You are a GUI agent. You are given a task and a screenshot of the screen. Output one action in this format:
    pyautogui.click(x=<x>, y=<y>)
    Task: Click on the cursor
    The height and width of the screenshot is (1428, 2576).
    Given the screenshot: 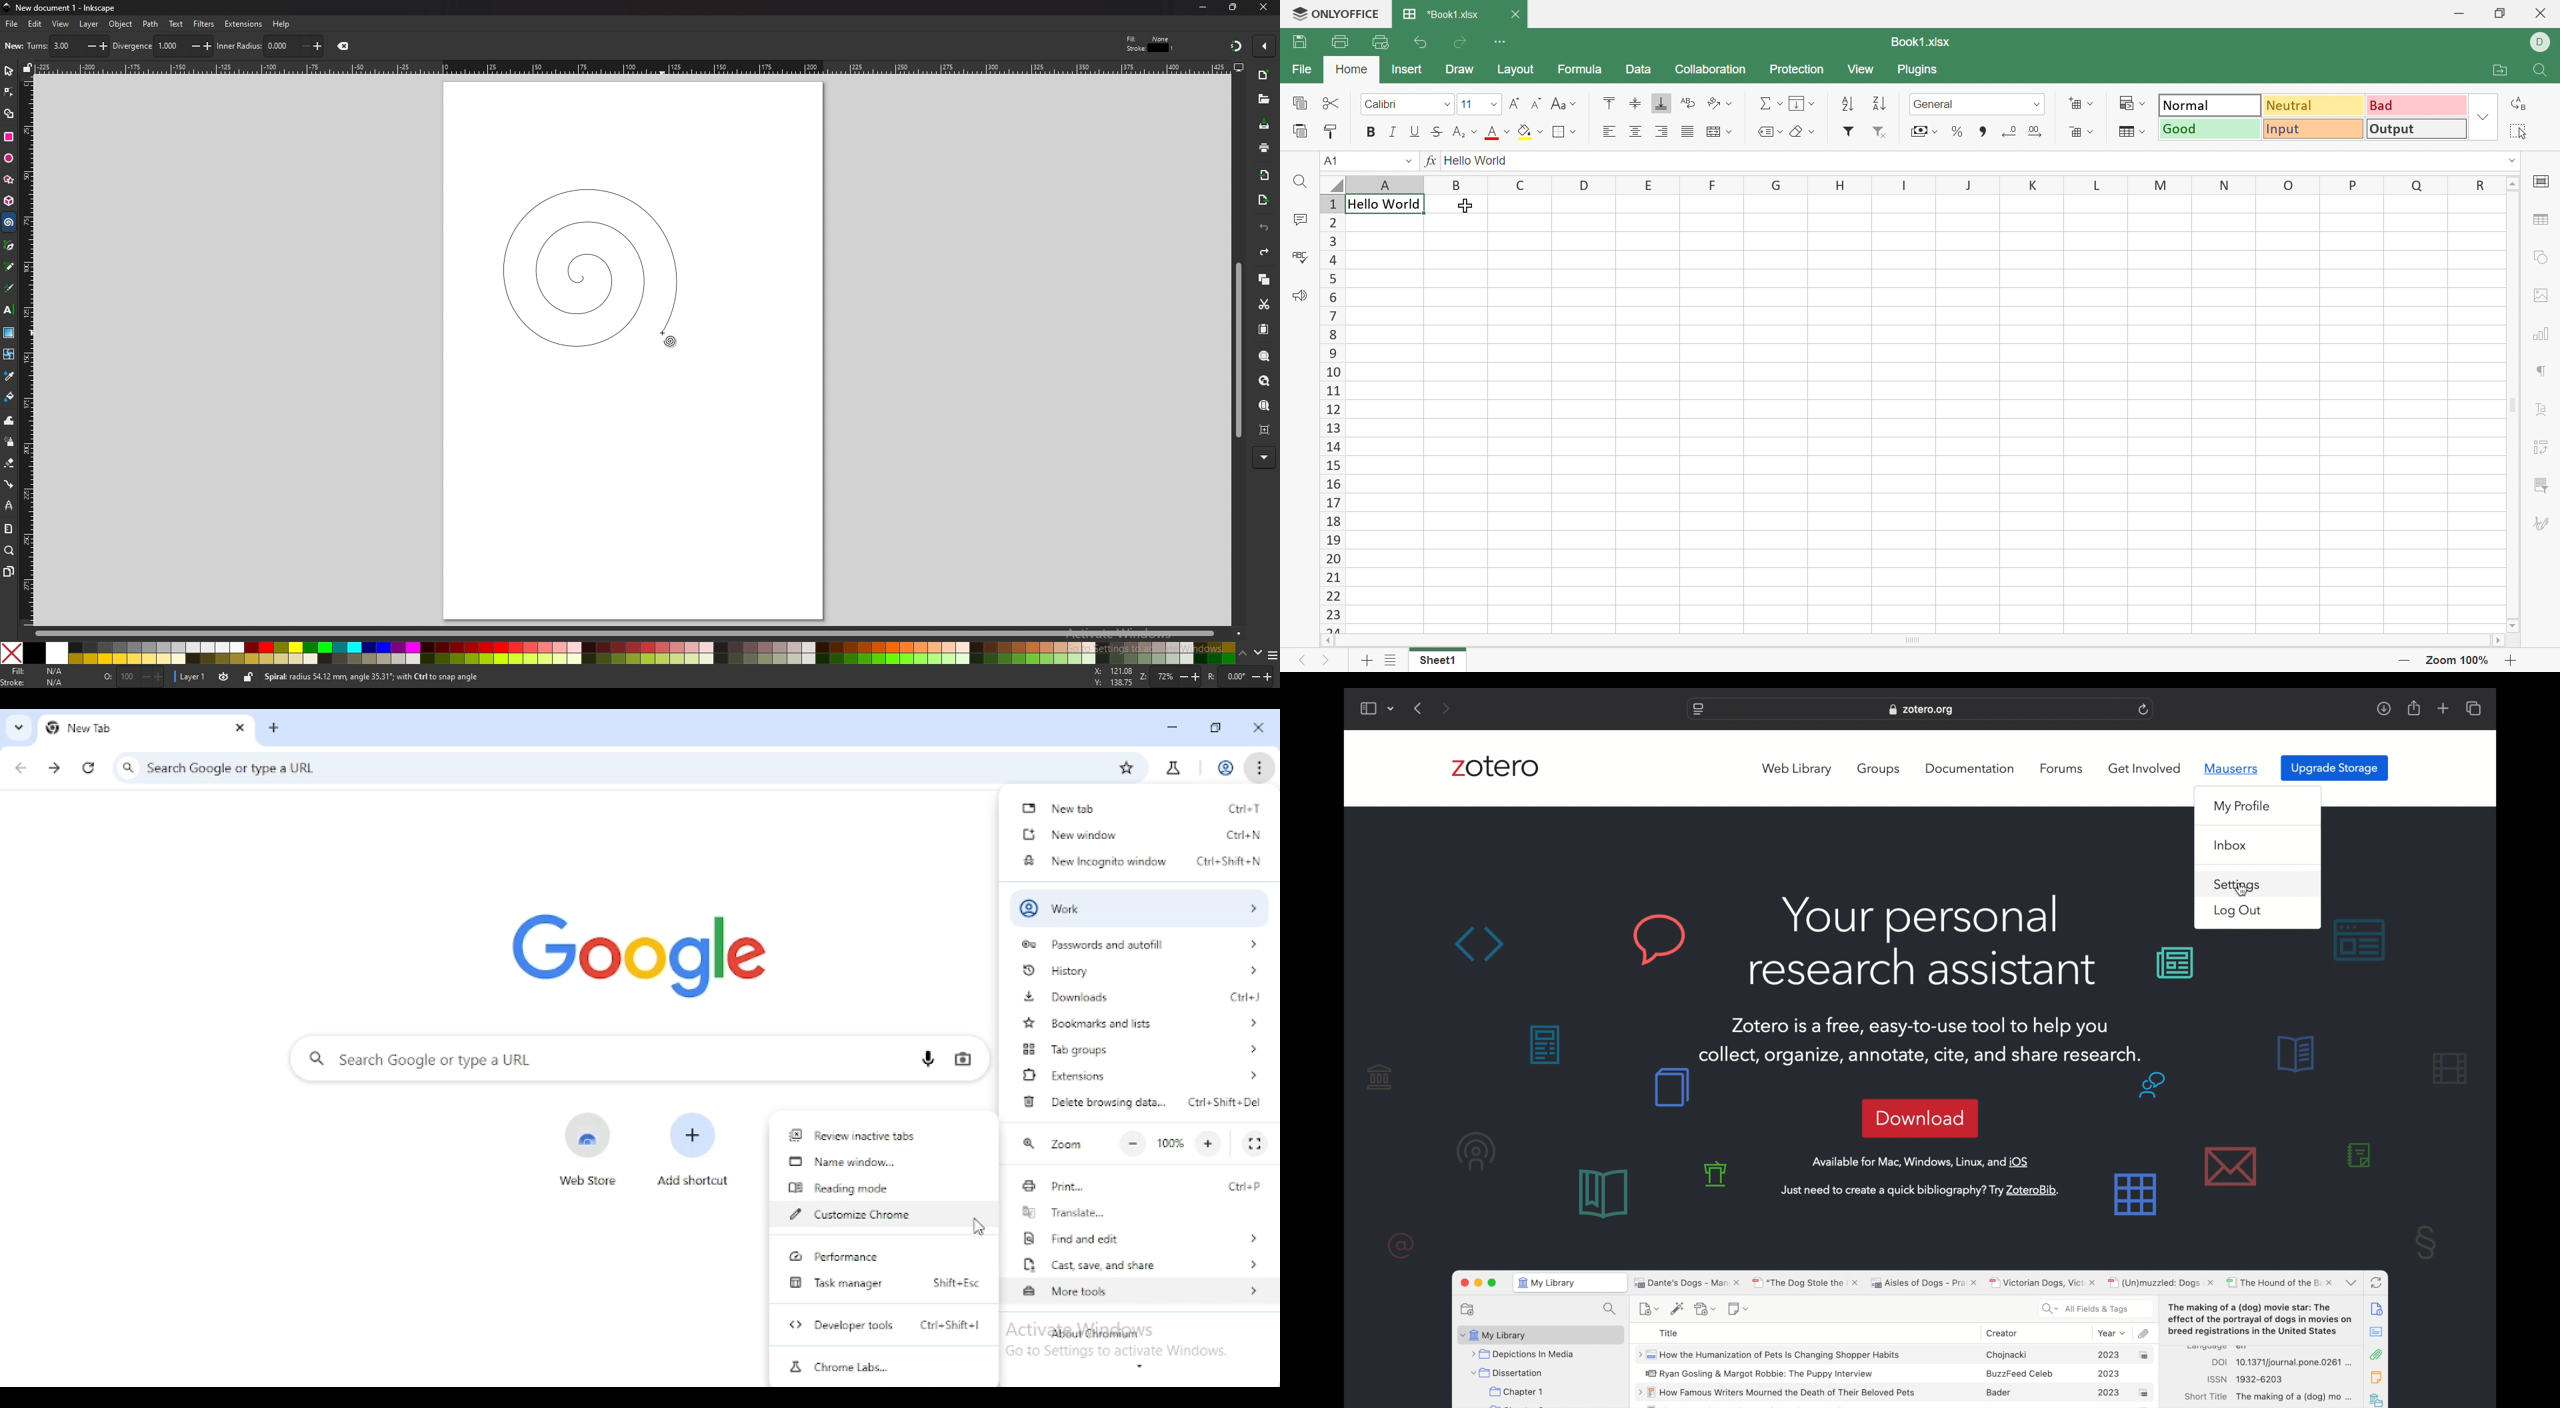 What is the action you would take?
    pyautogui.click(x=2241, y=889)
    